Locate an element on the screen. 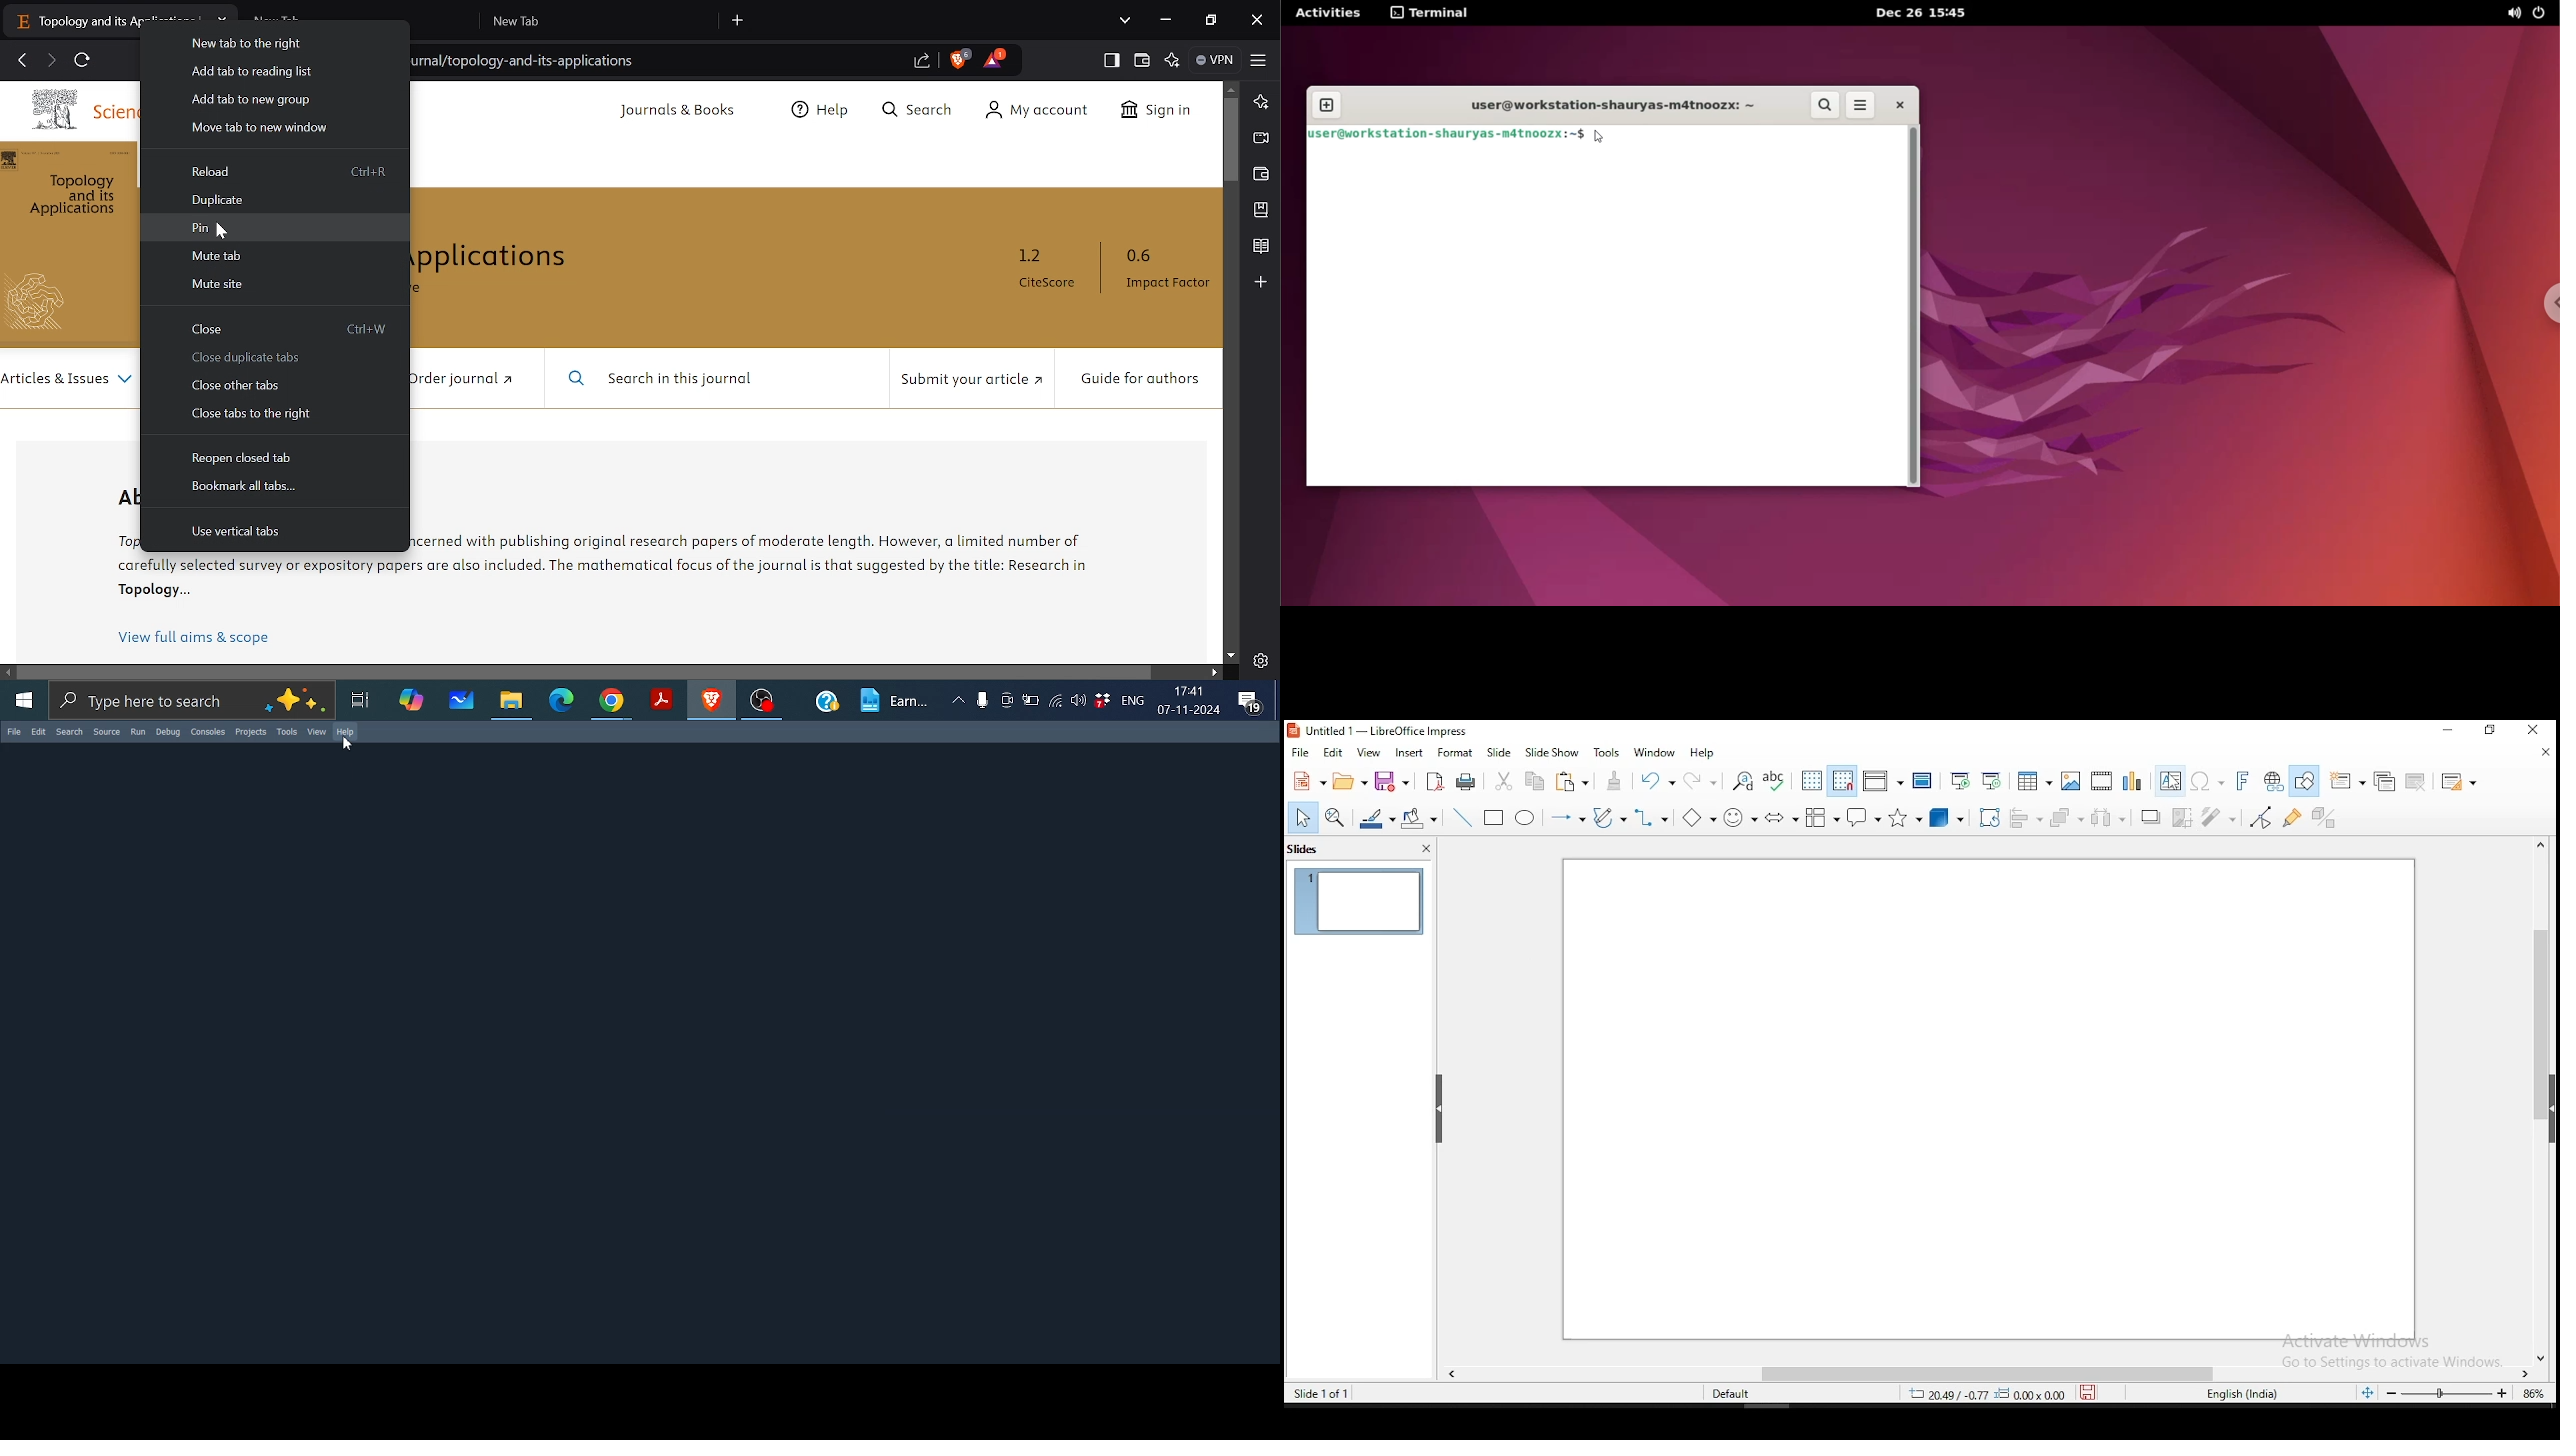  flowchart is located at coordinates (1822, 818).